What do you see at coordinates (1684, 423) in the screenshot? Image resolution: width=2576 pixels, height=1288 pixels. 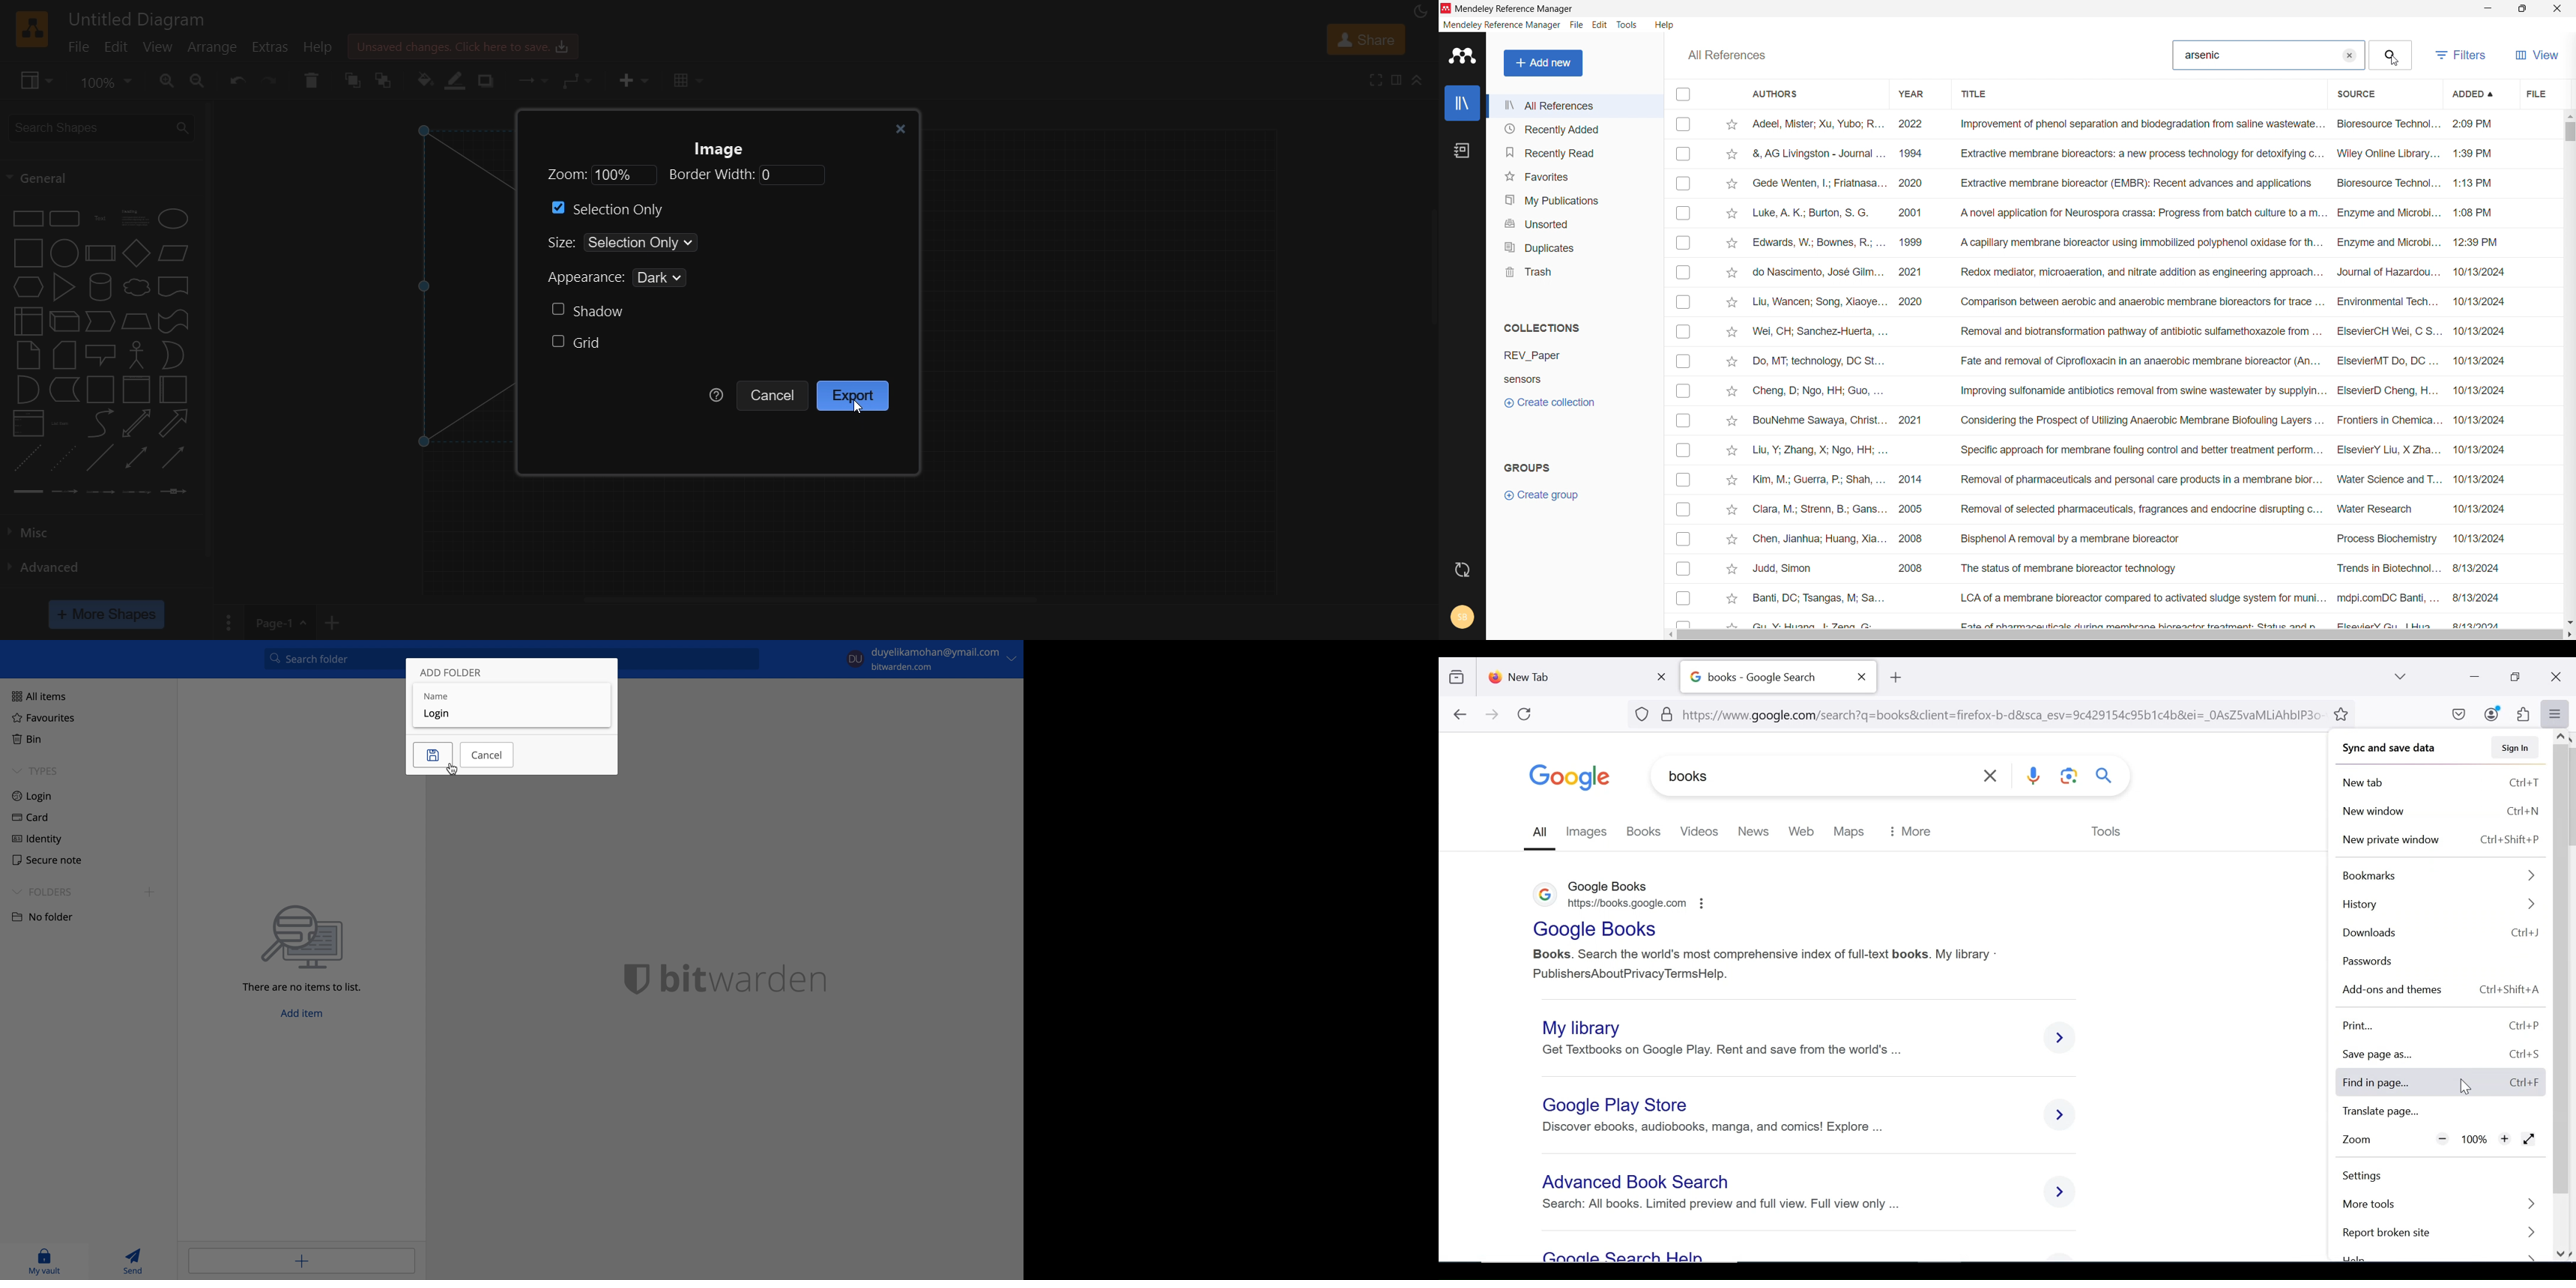 I see `Checkbox` at bounding box center [1684, 423].